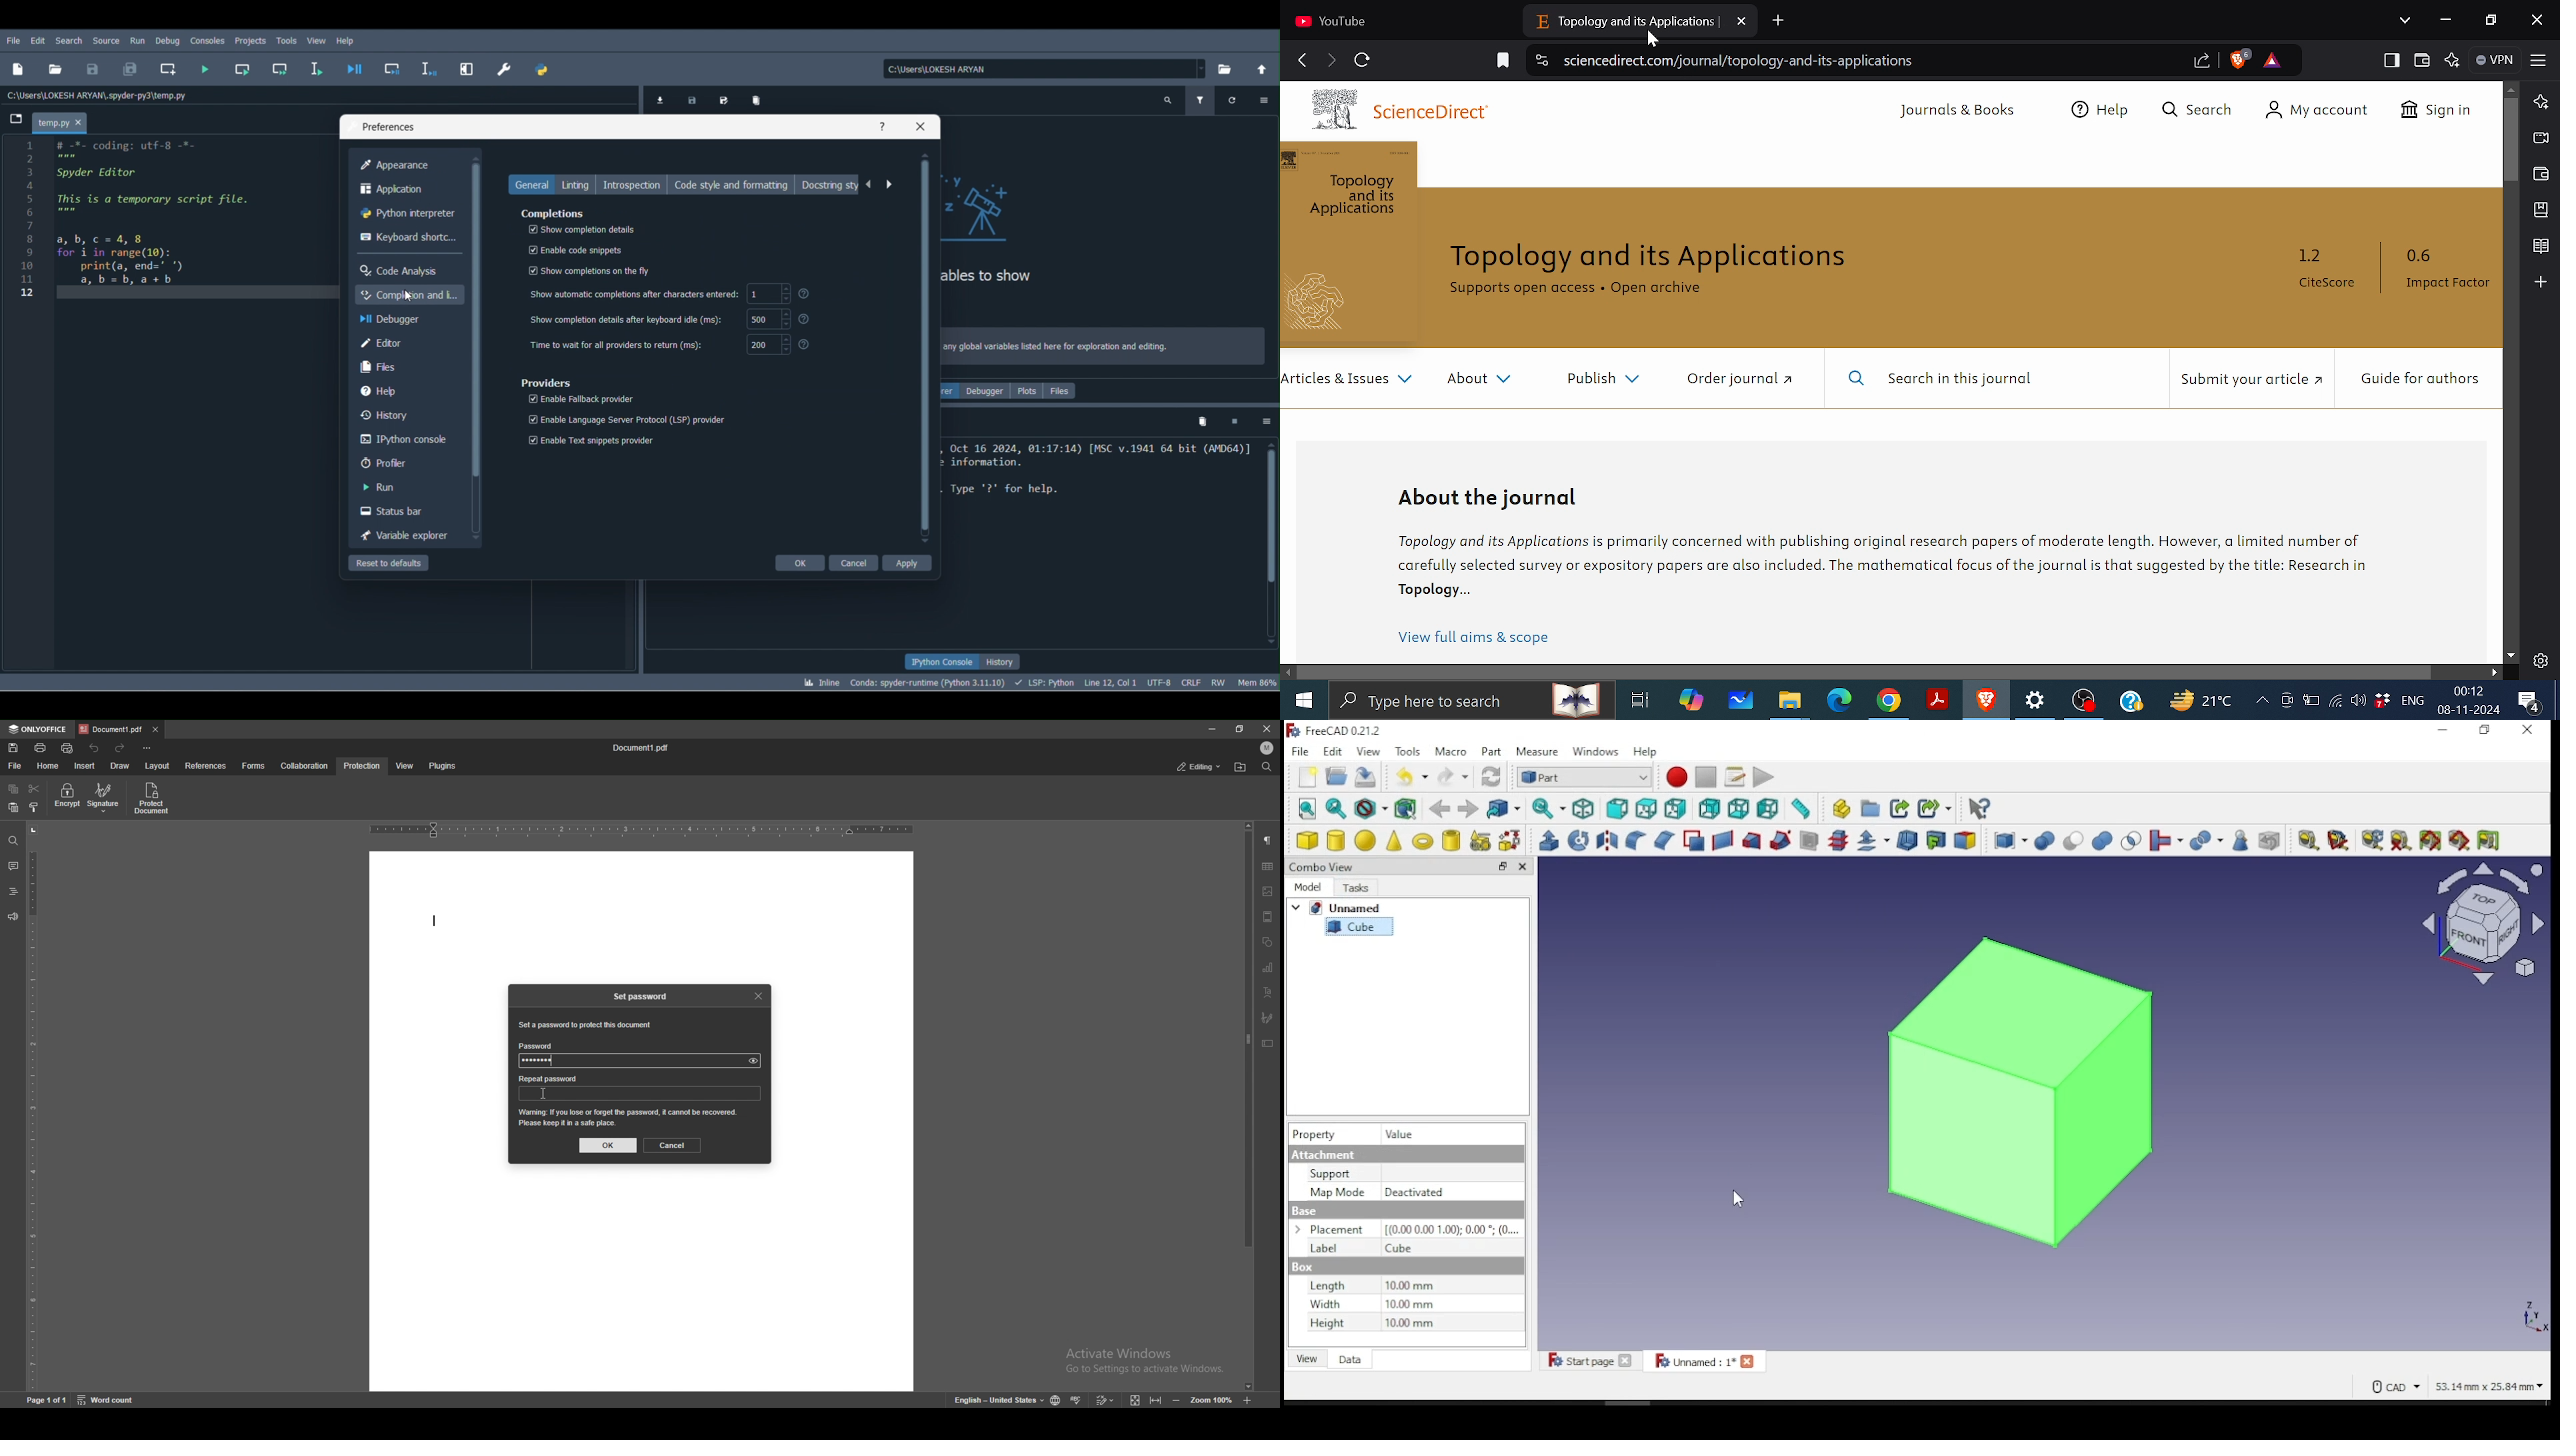 This screenshot has height=1456, width=2576. What do you see at coordinates (1752, 842) in the screenshot?
I see `loft` at bounding box center [1752, 842].